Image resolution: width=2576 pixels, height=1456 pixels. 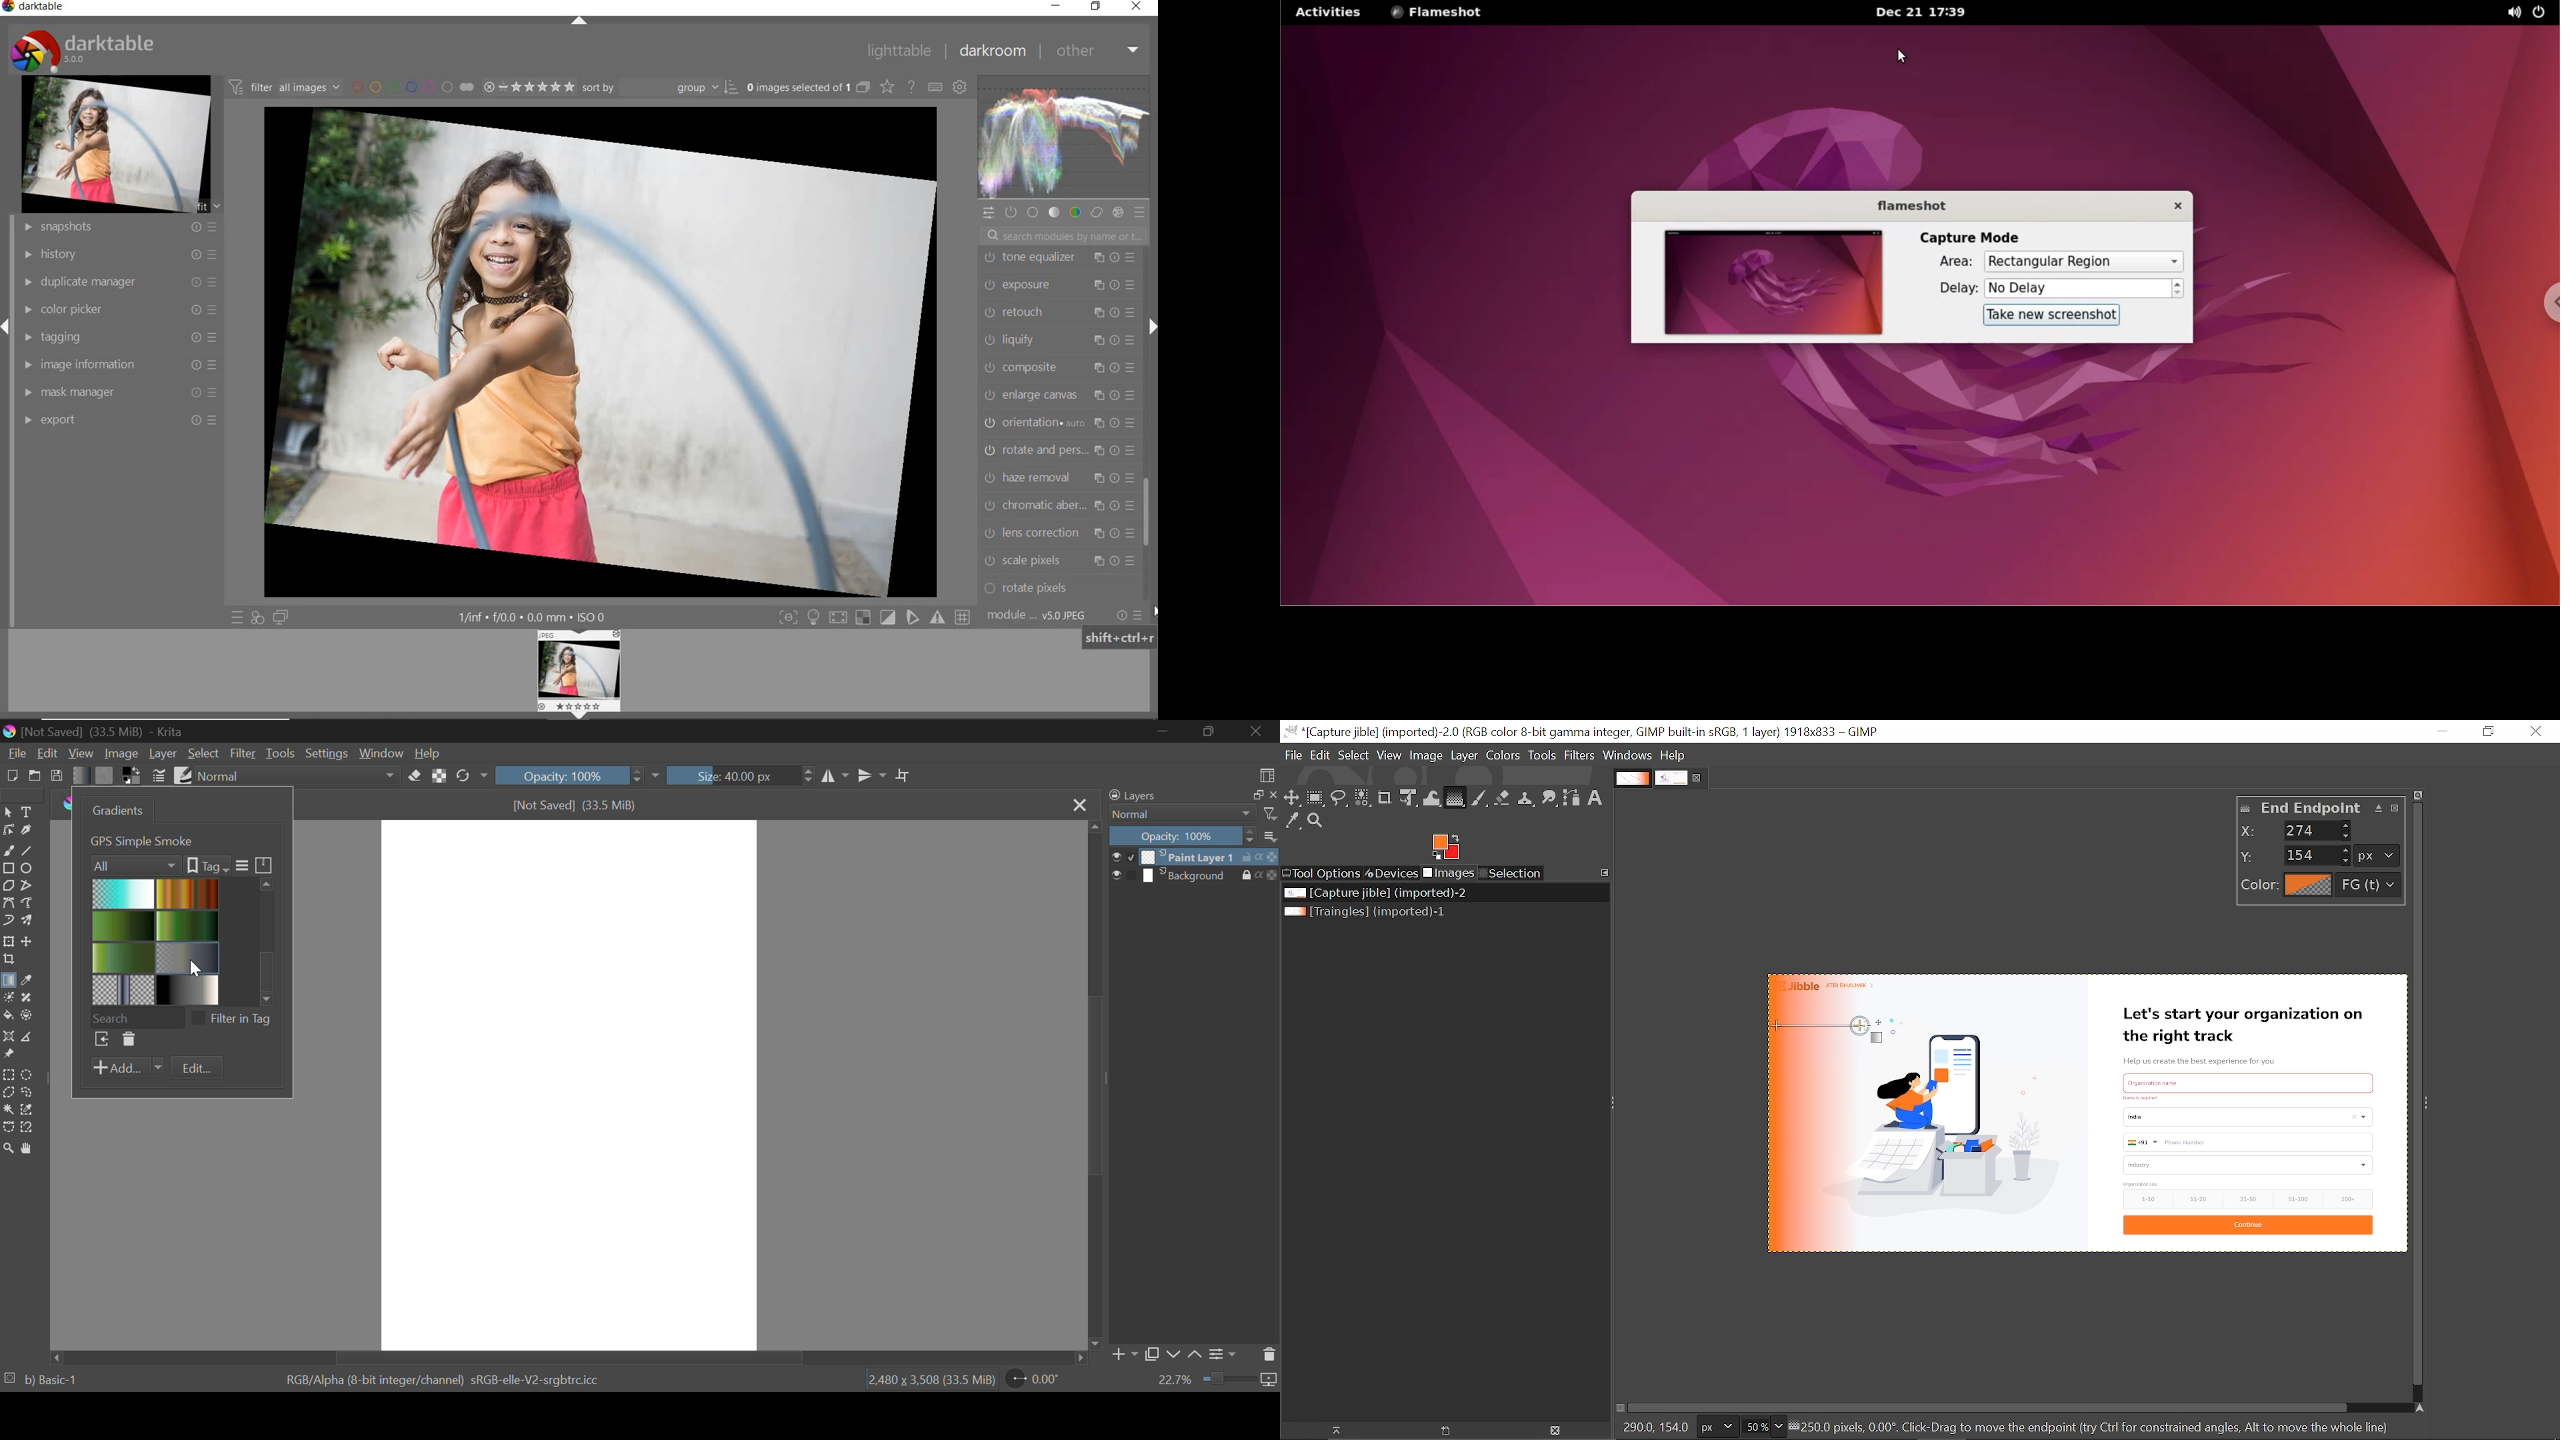 What do you see at coordinates (1269, 1353) in the screenshot?
I see `Delete Layer` at bounding box center [1269, 1353].